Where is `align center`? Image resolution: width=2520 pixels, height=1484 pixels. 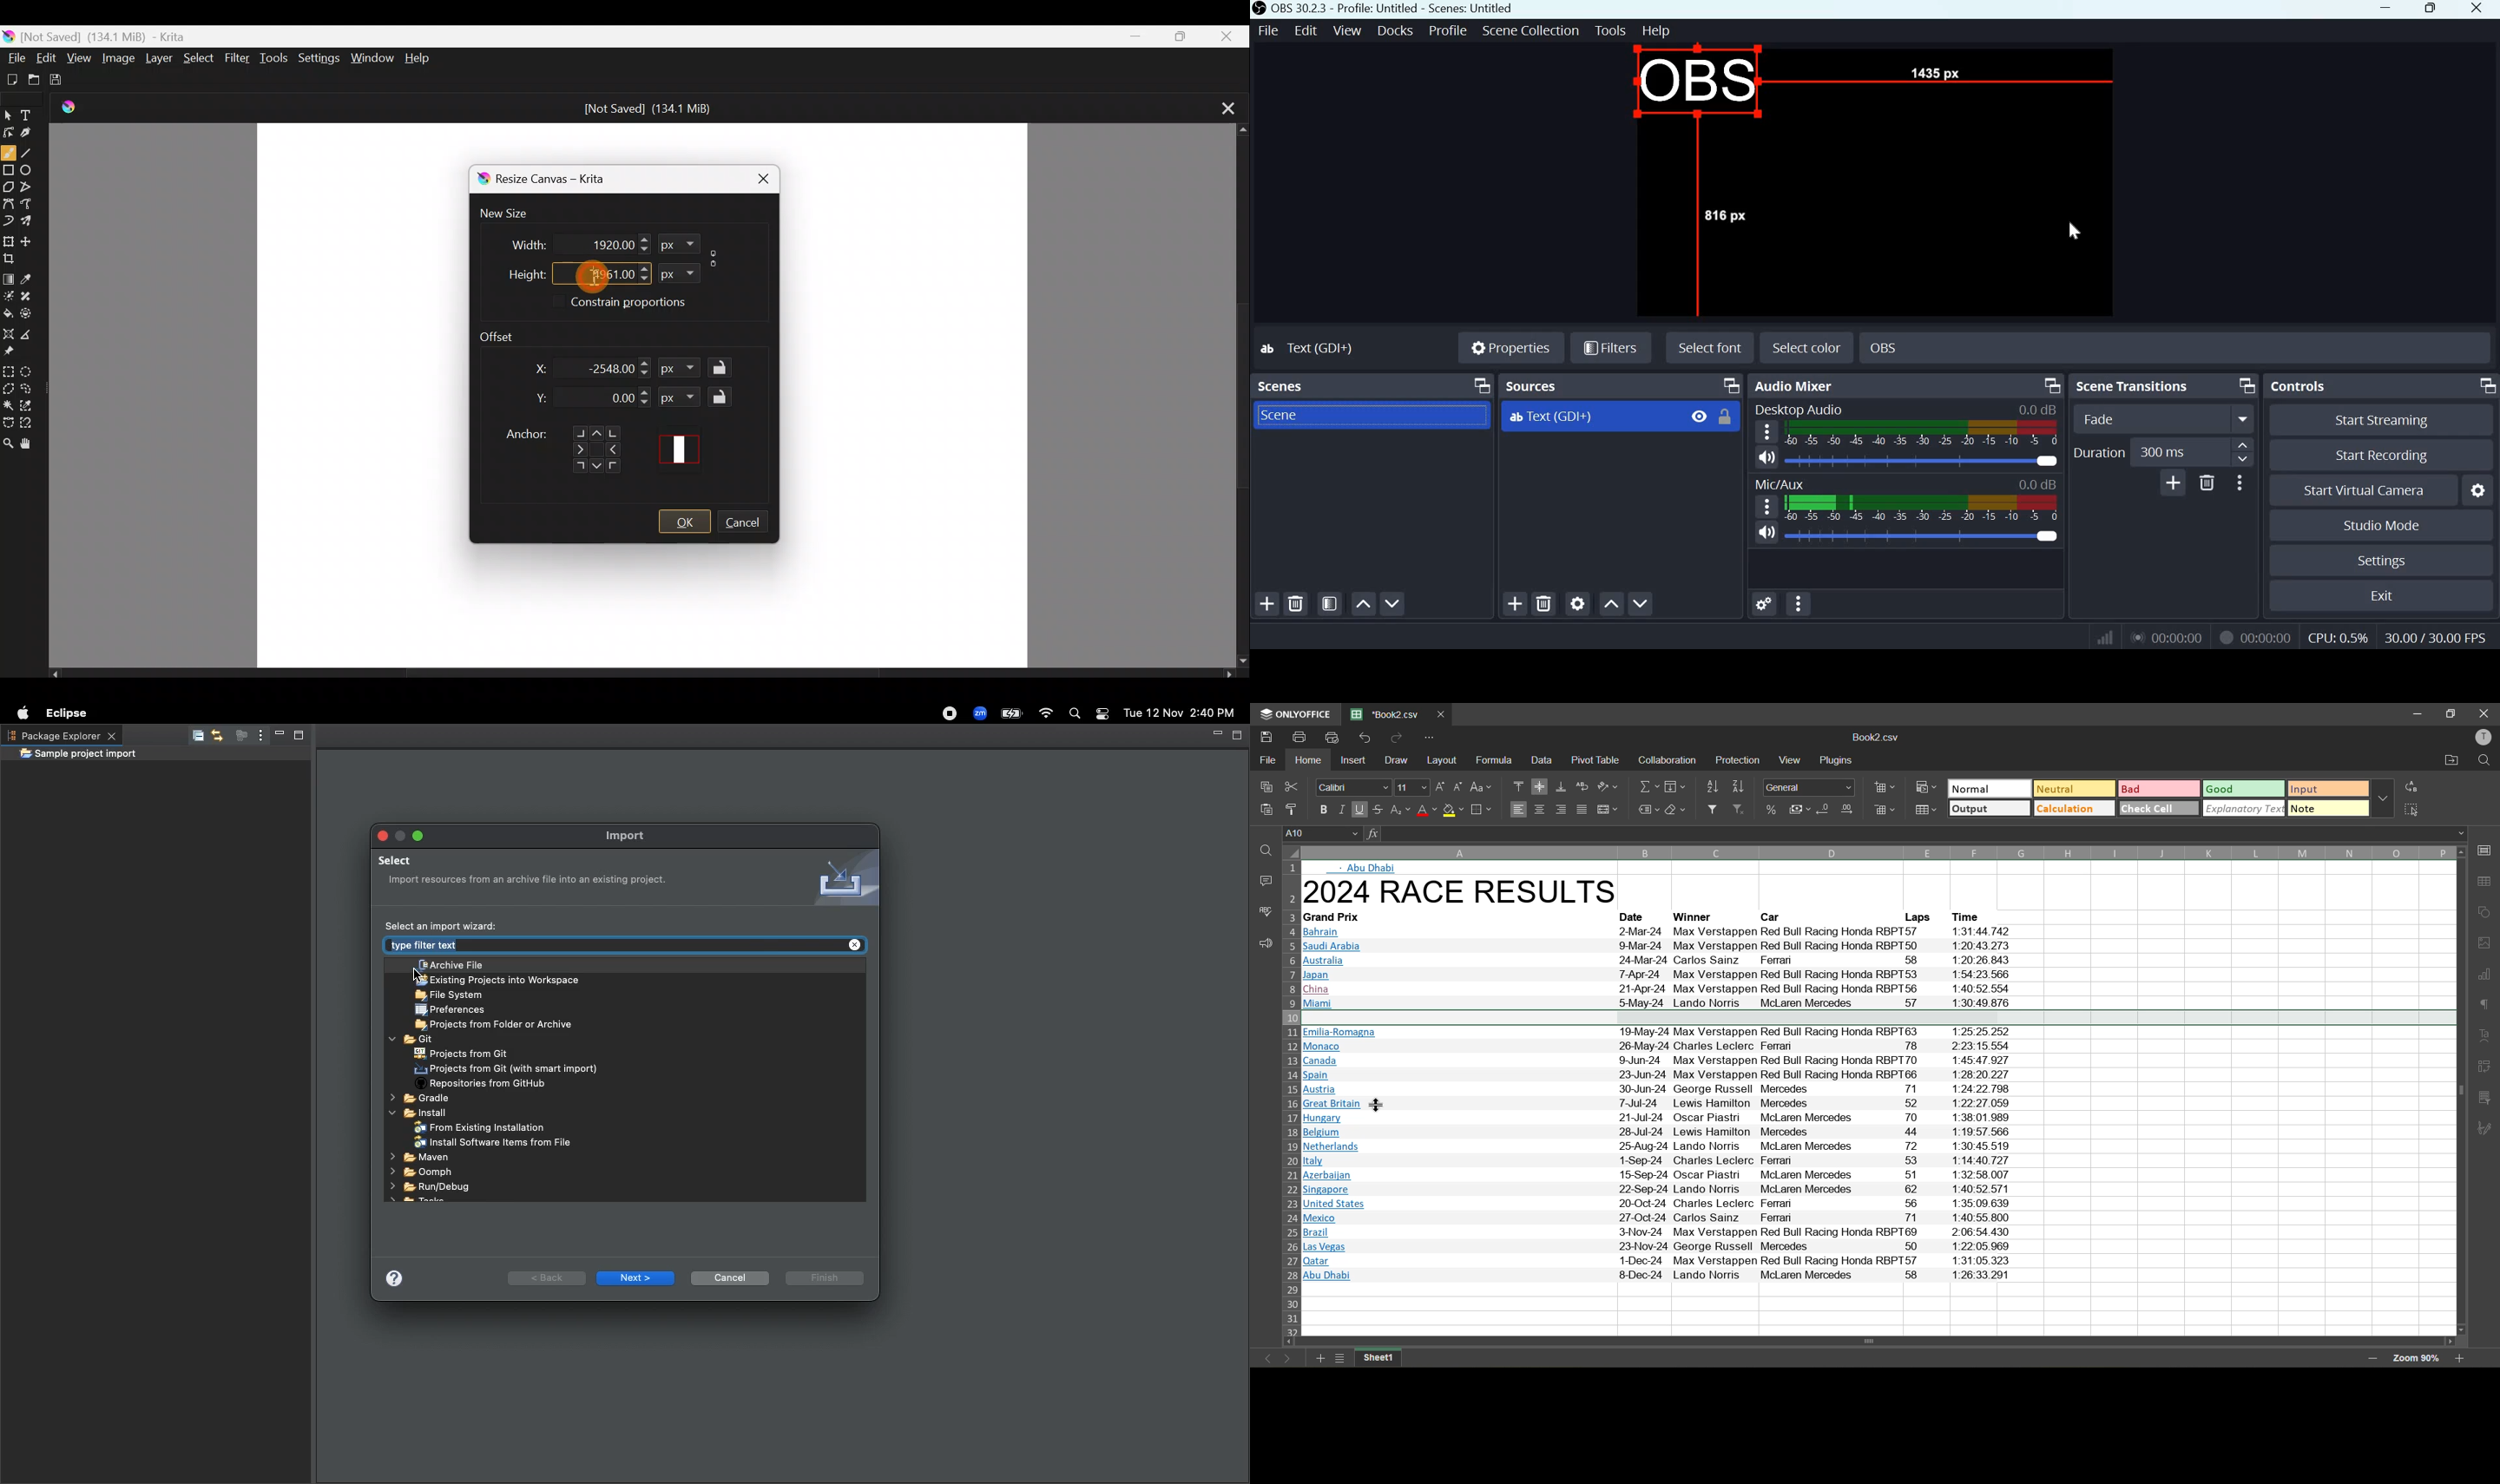
align center is located at coordinates (1538, 810).